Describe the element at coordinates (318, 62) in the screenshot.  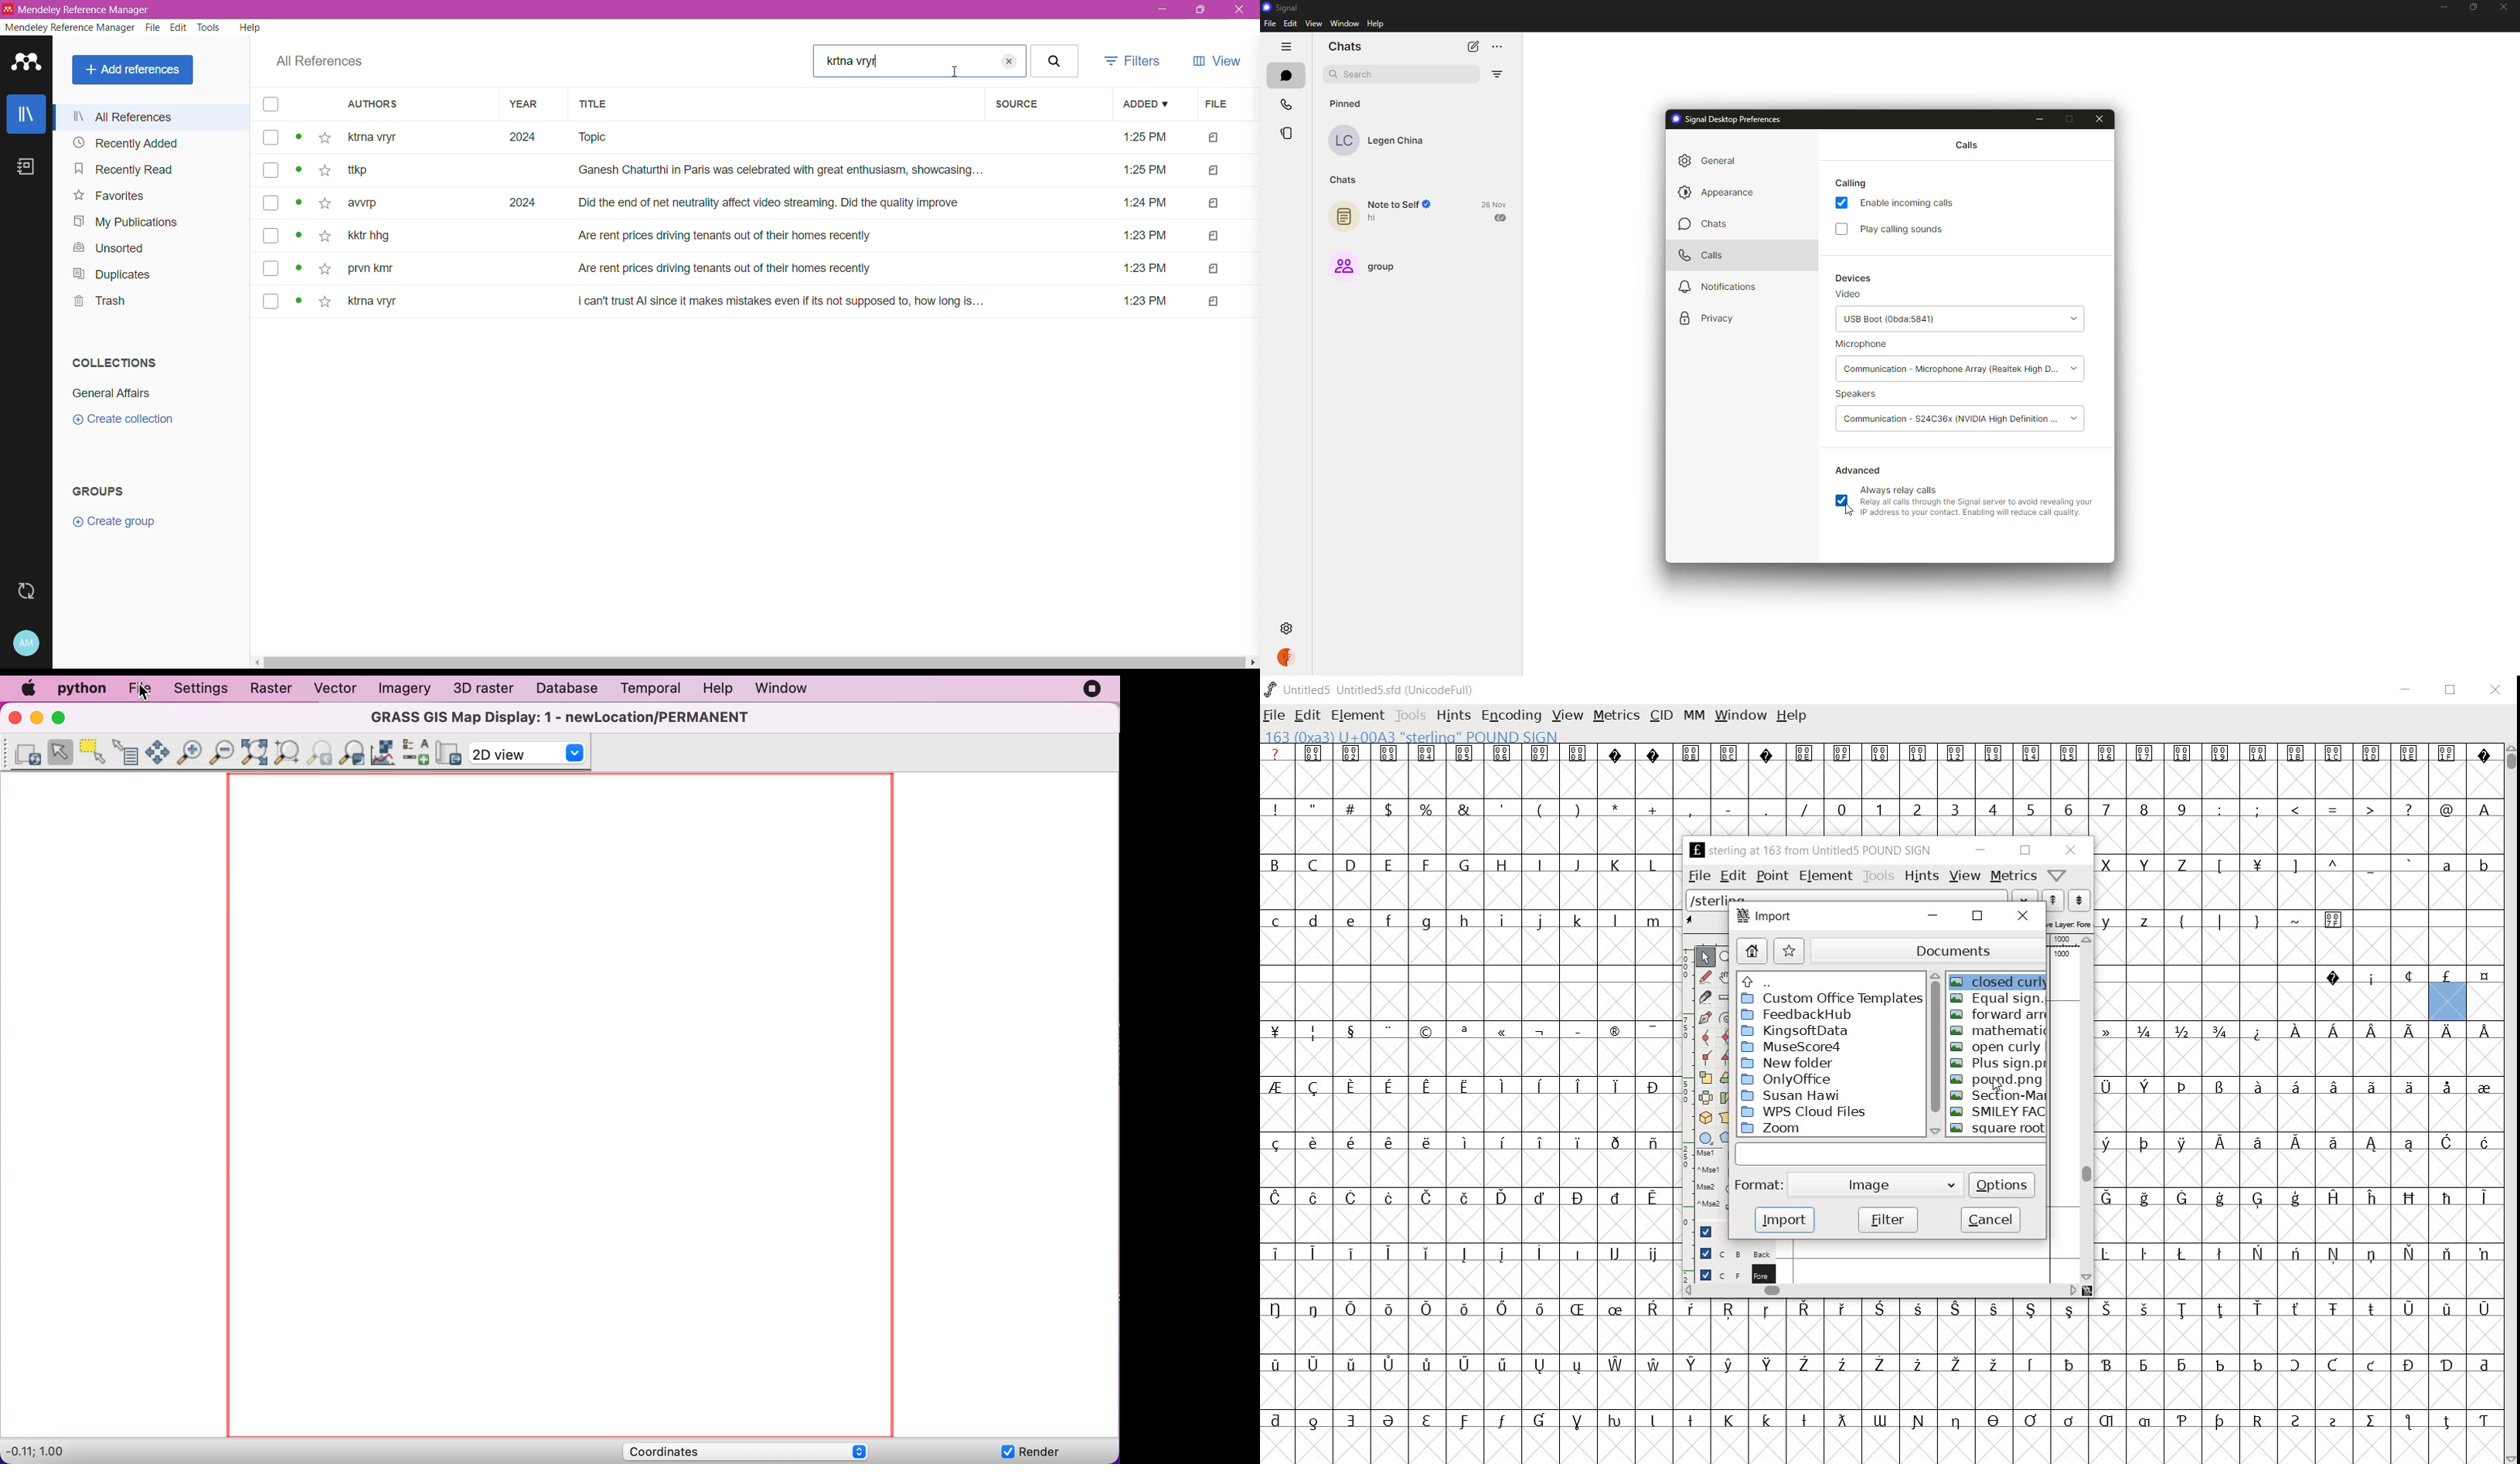
I see `All References` at that location.